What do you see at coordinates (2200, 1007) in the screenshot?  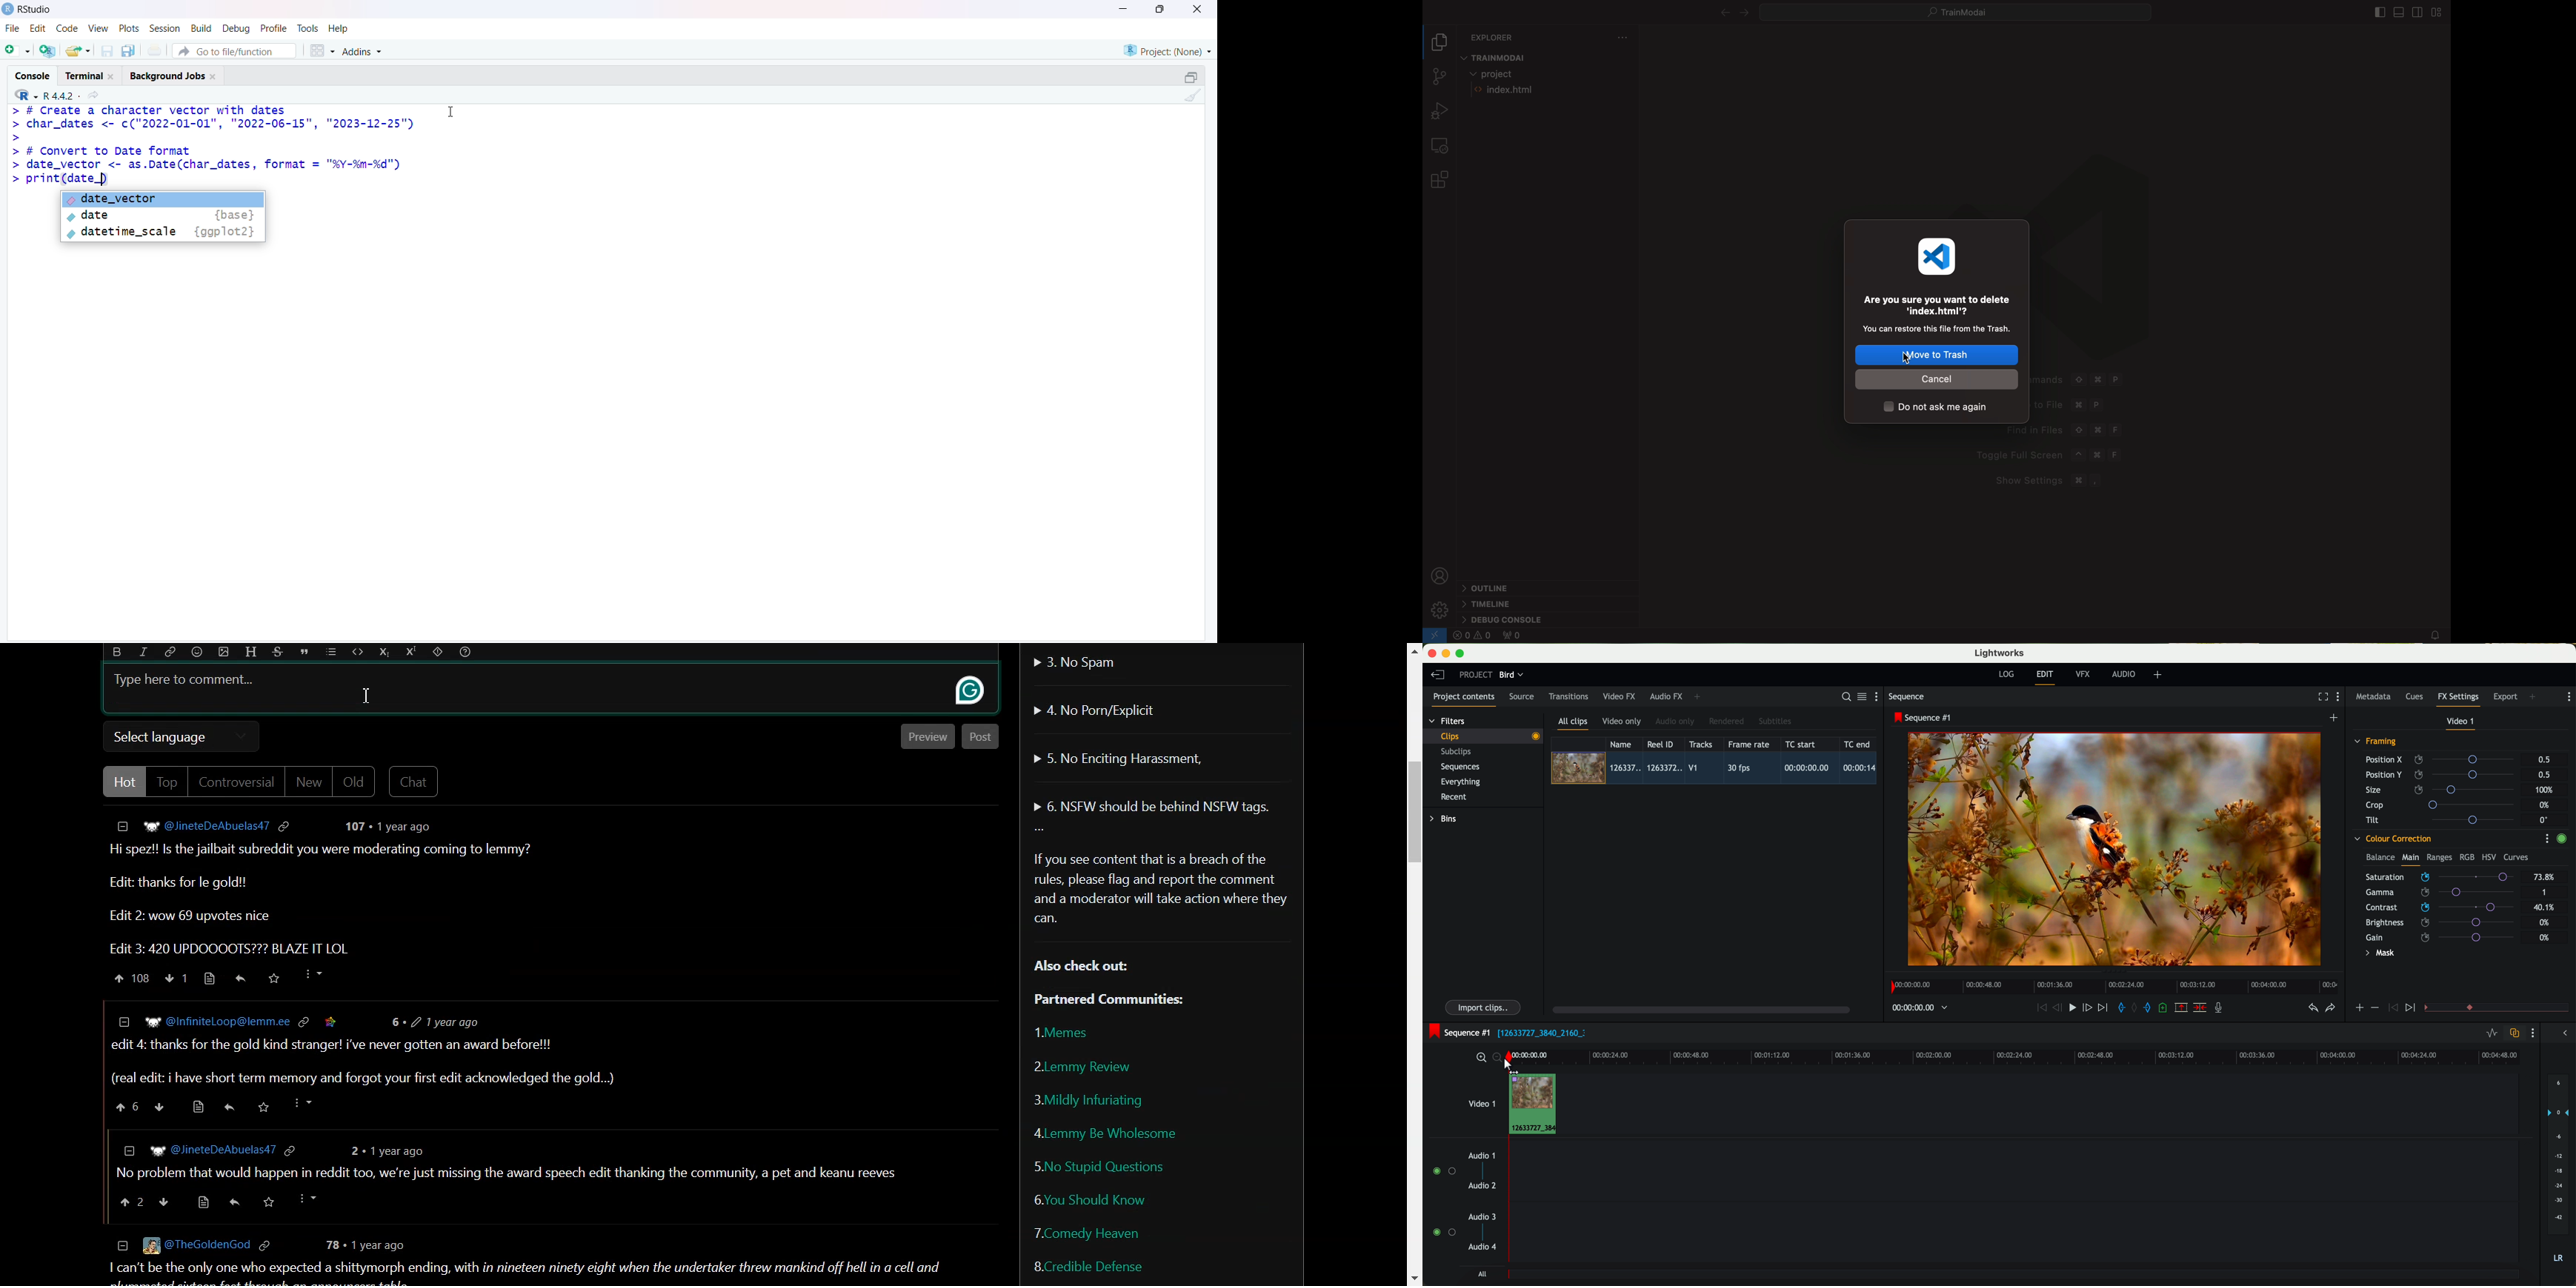 I see `delete/cut` at bounding box center [2200, 1007].